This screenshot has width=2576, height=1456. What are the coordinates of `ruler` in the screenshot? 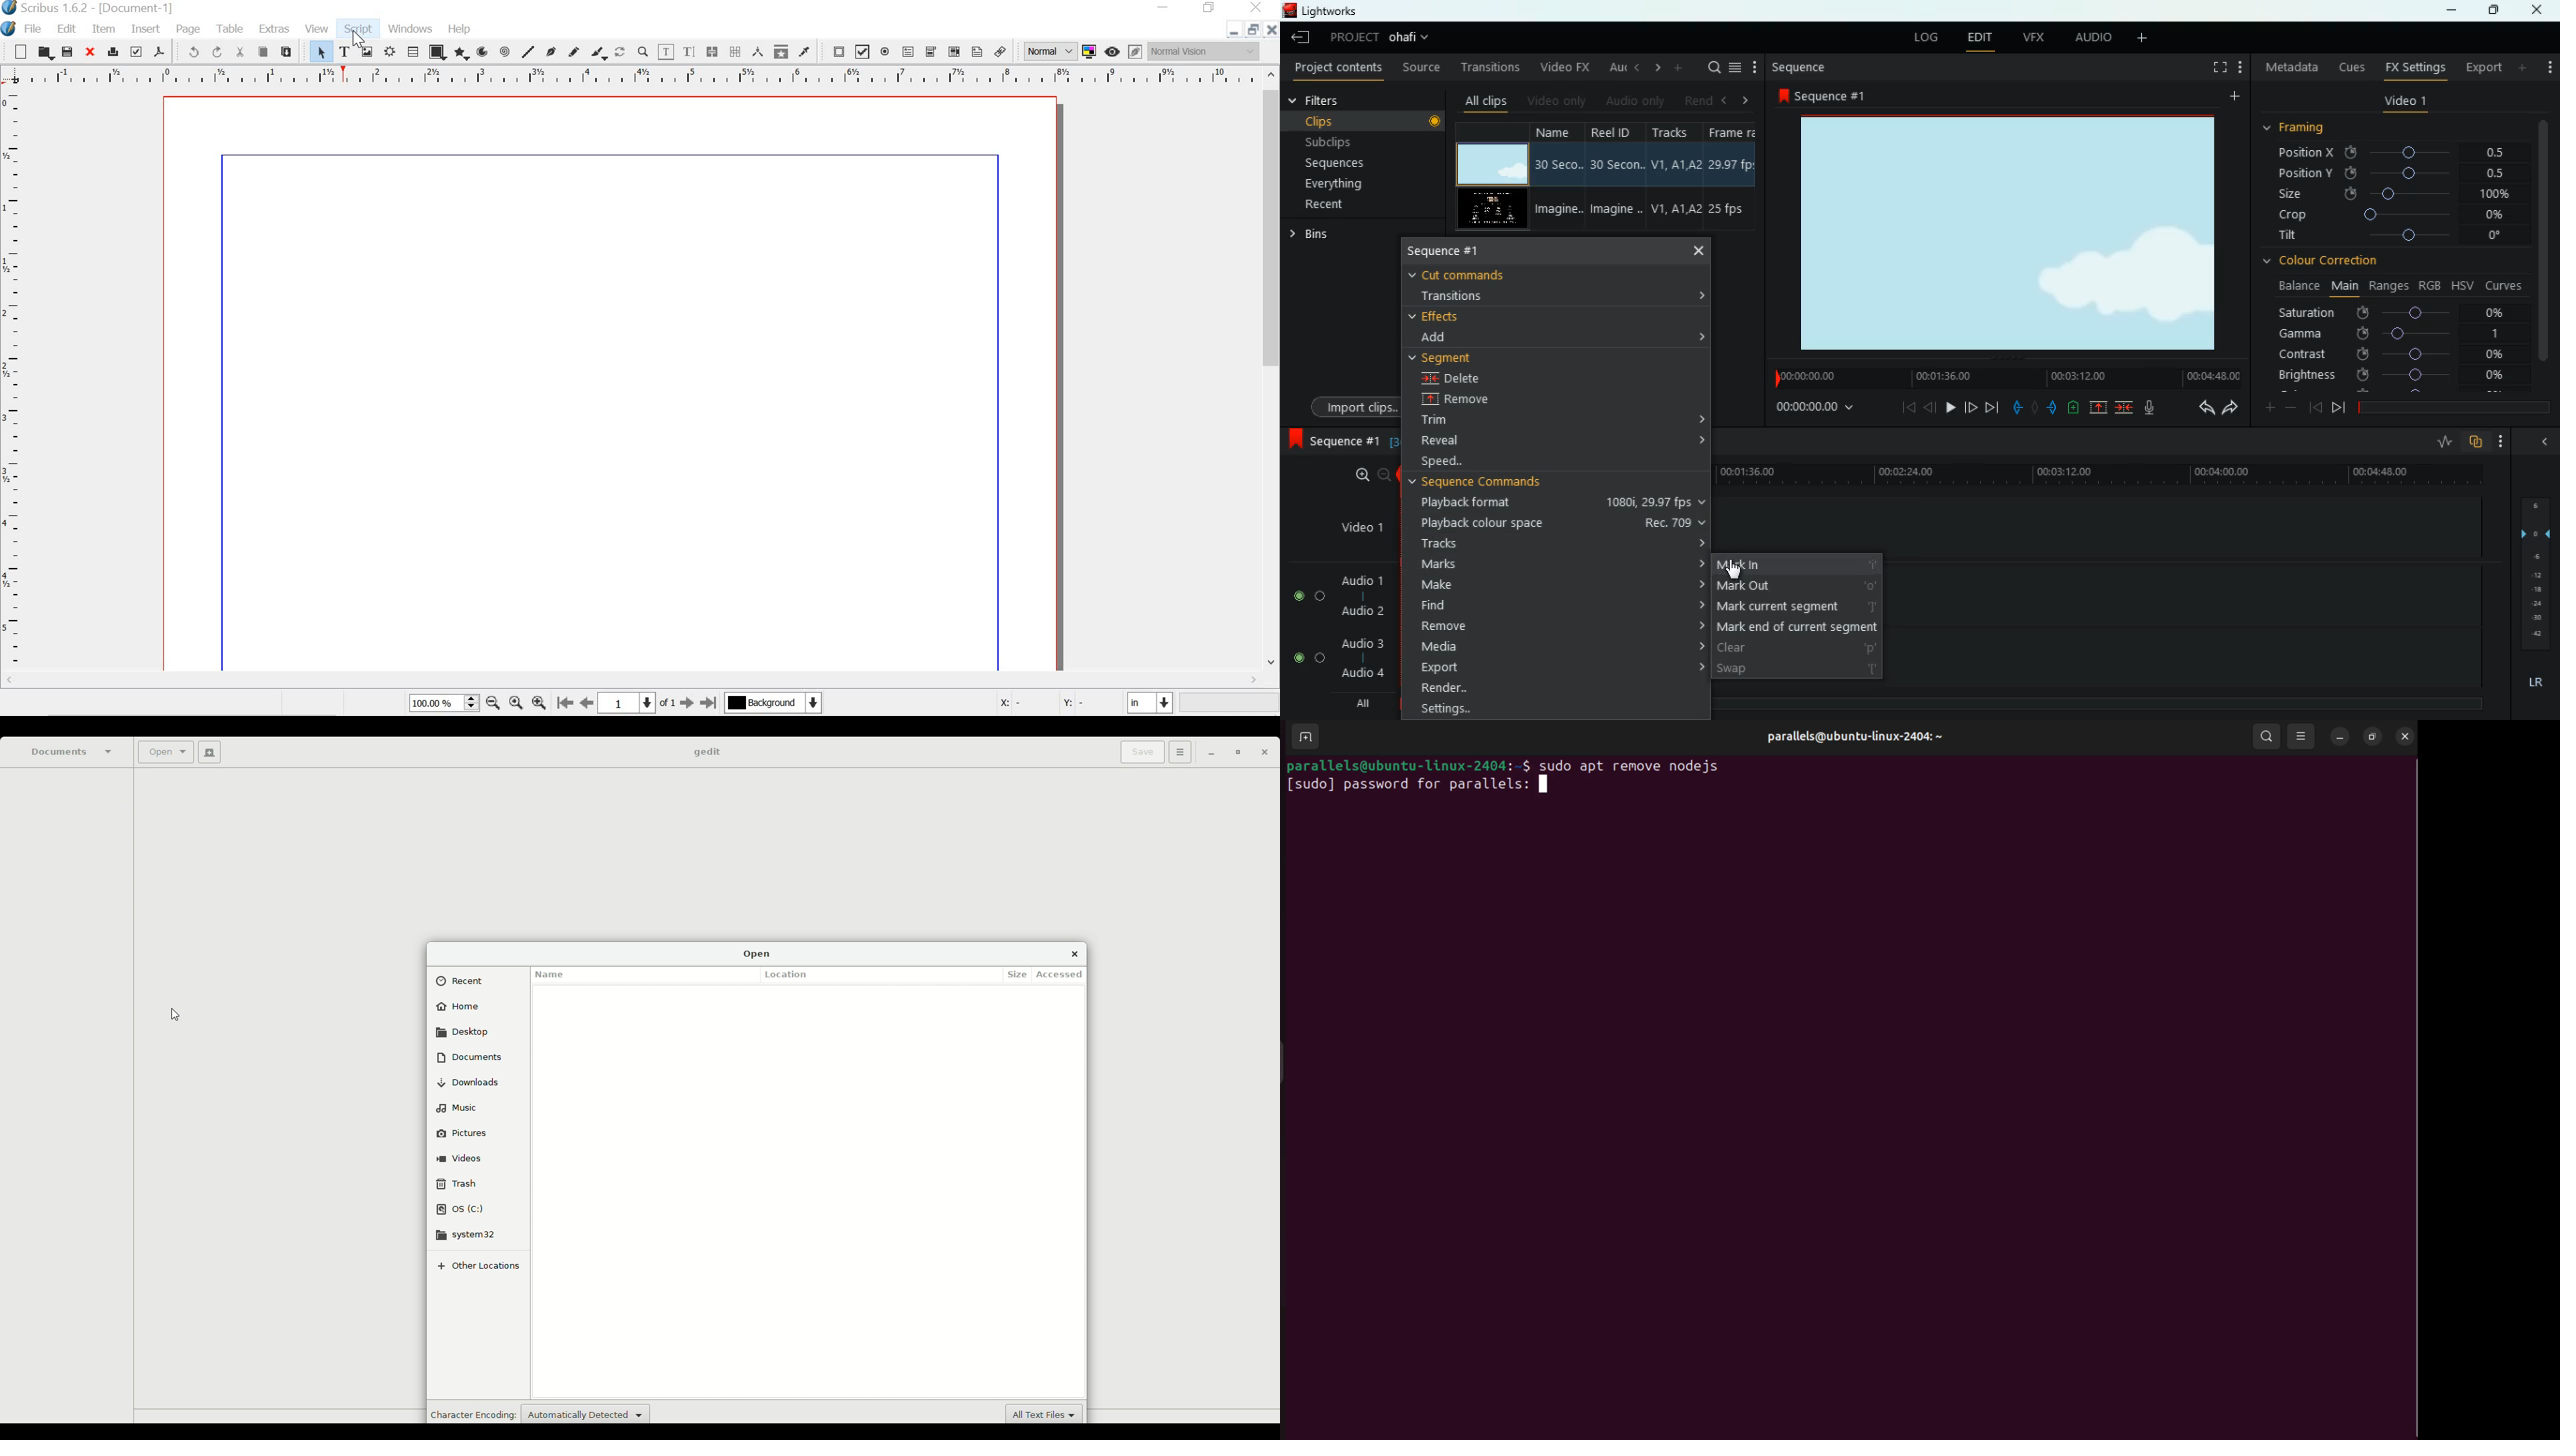 It's located at (629, 76).